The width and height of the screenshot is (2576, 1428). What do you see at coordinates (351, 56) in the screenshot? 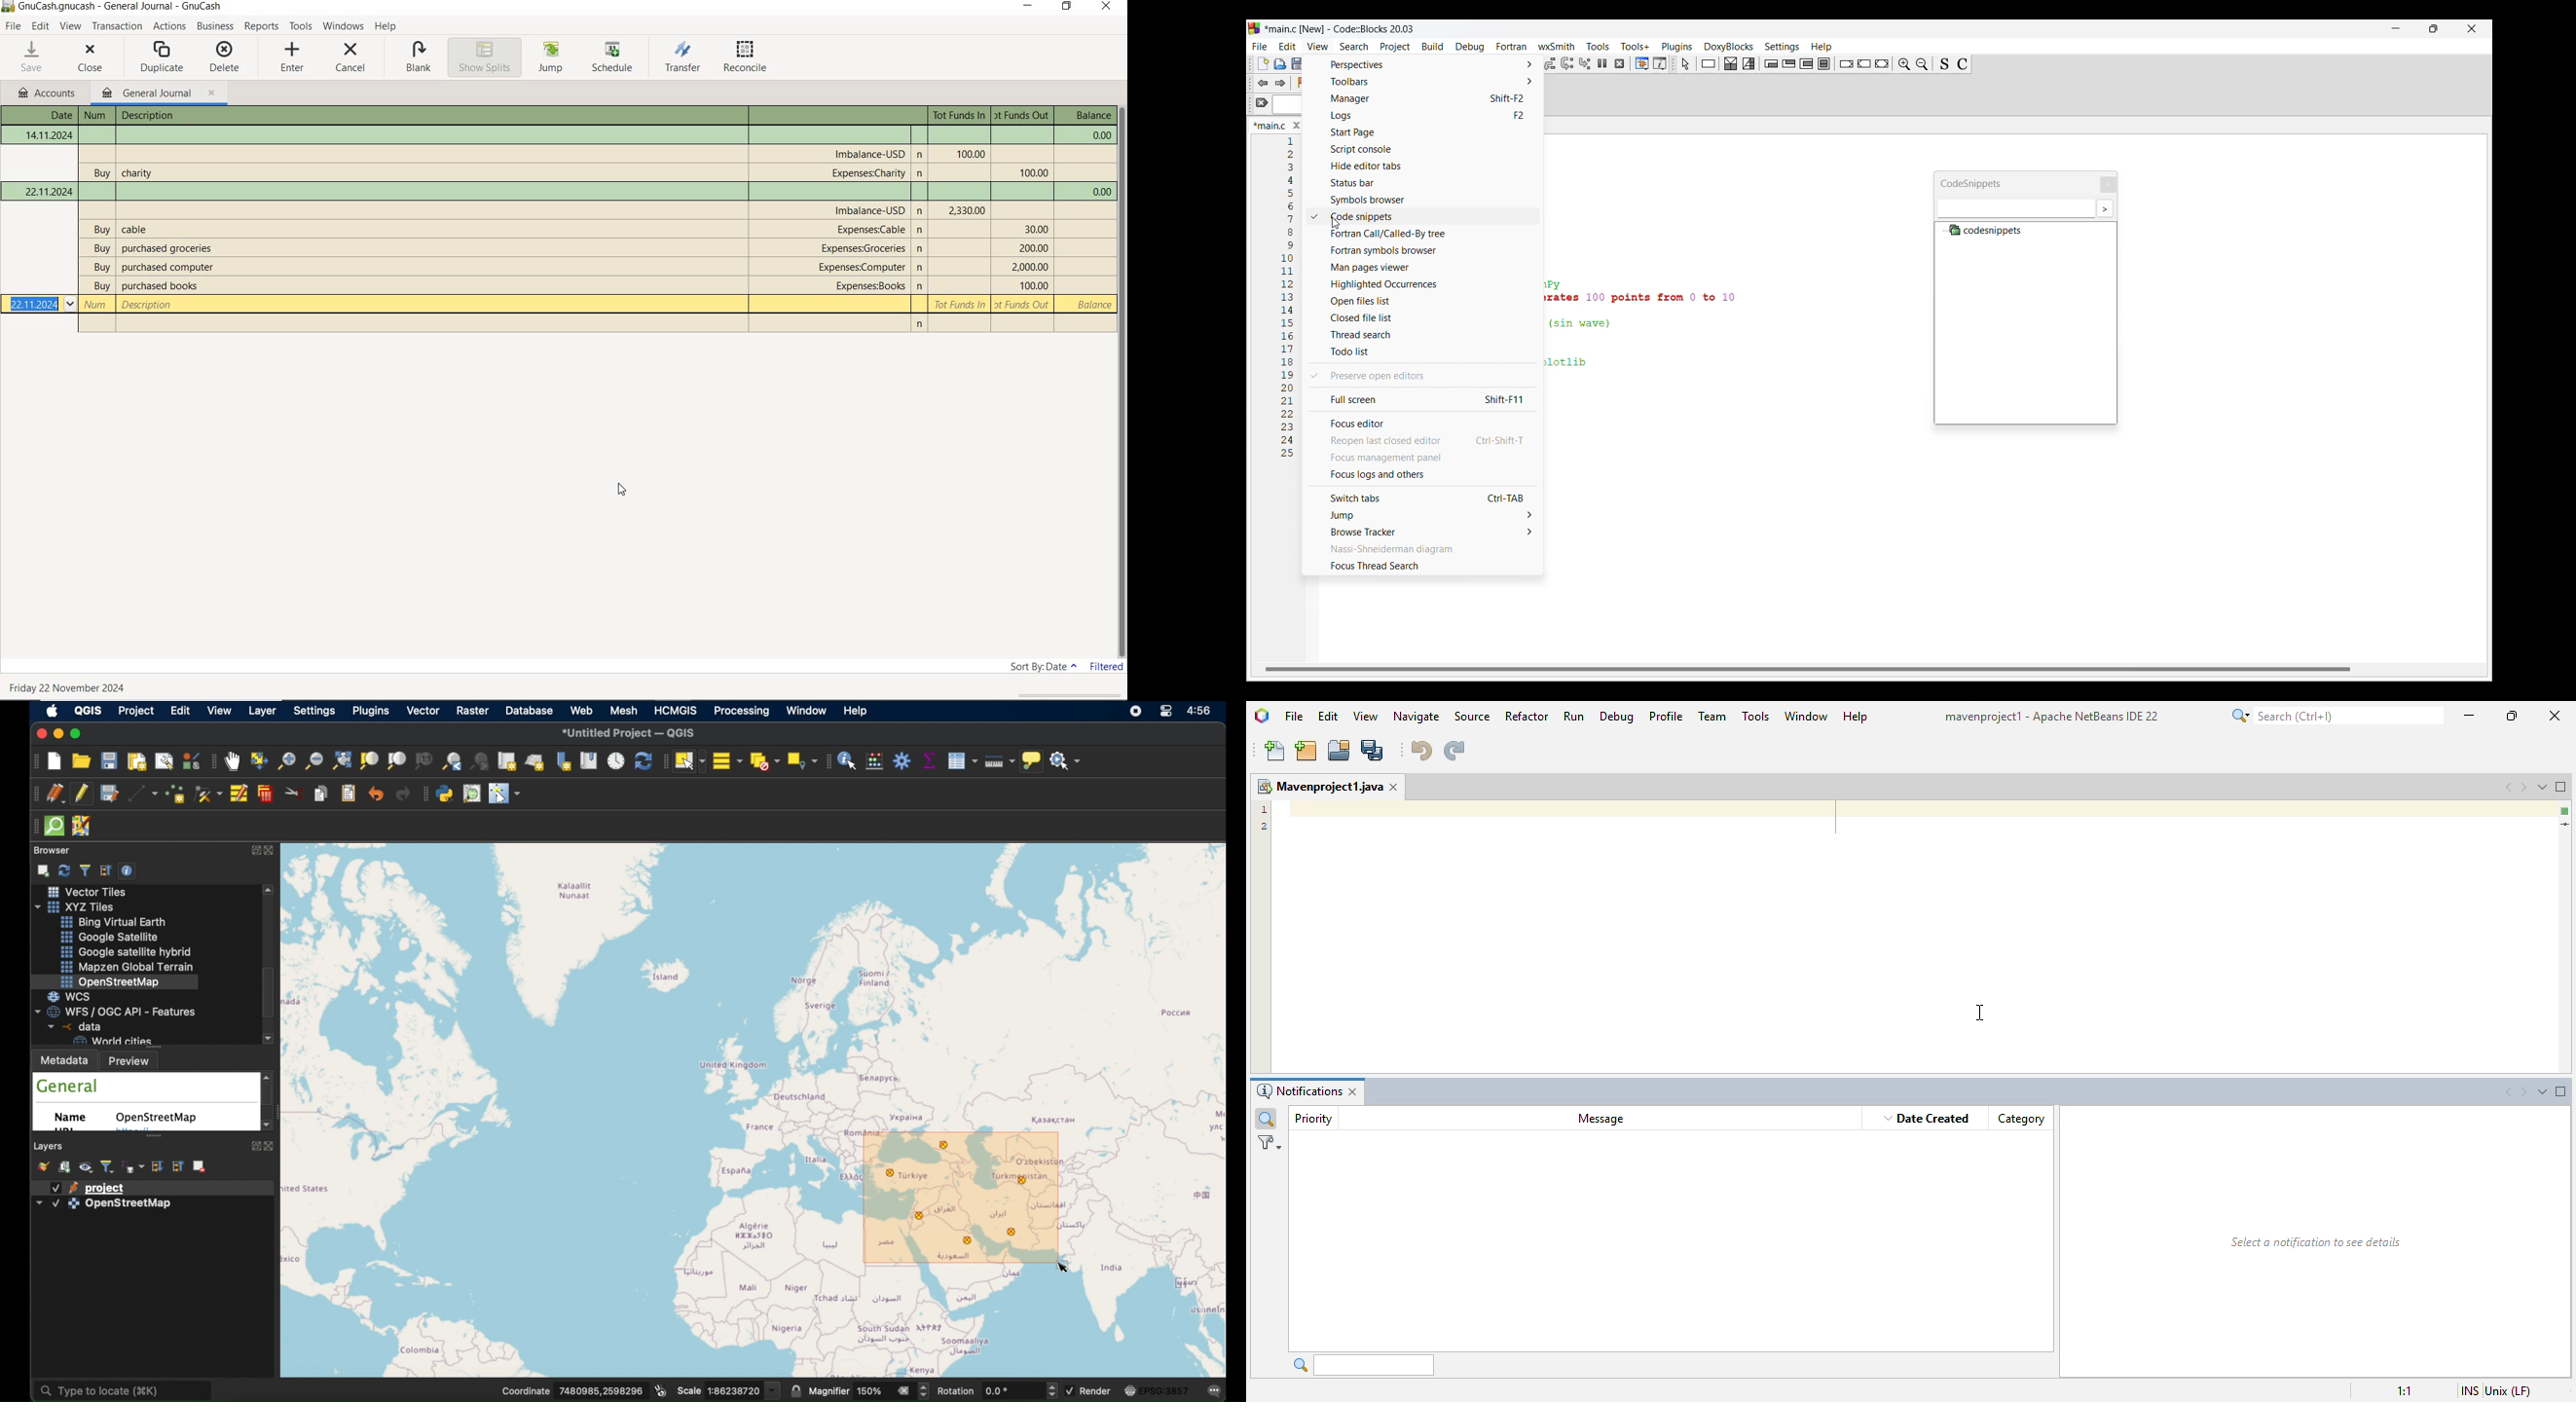
I see `CANCEL` at bounding box center [351, 56].